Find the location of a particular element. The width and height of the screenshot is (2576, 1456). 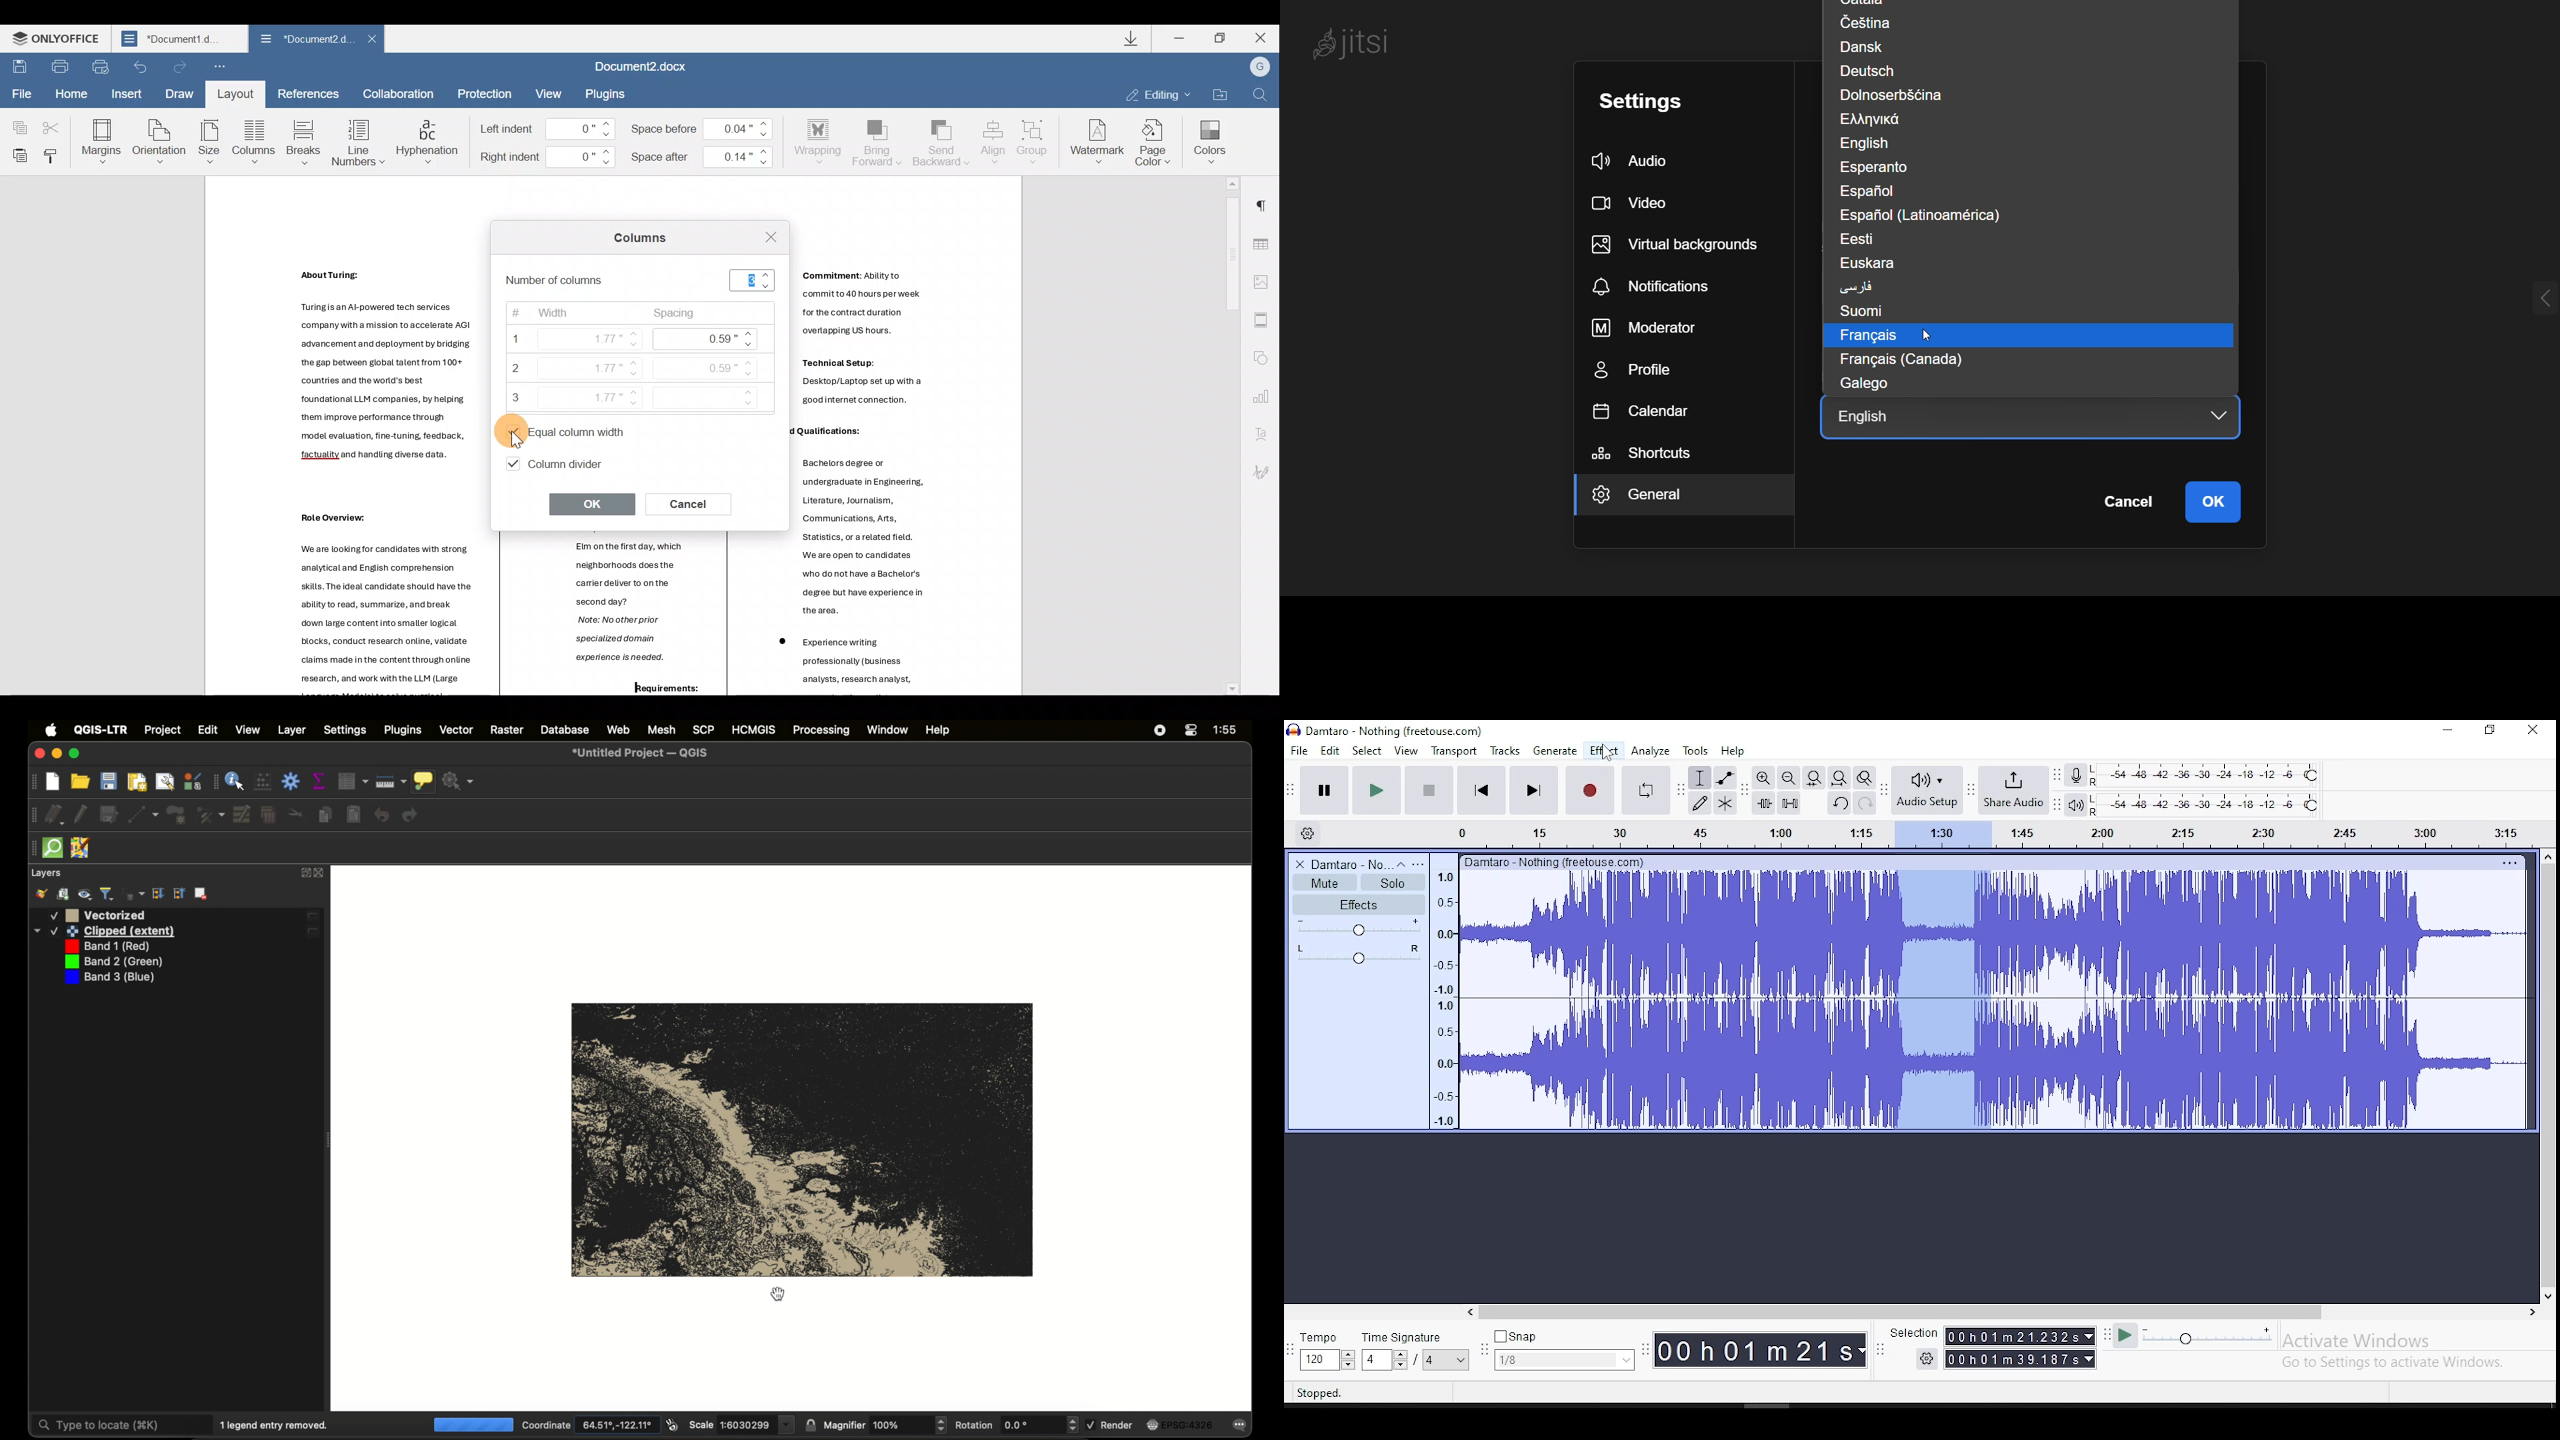

vector map is located at coordinates (804, 1141).